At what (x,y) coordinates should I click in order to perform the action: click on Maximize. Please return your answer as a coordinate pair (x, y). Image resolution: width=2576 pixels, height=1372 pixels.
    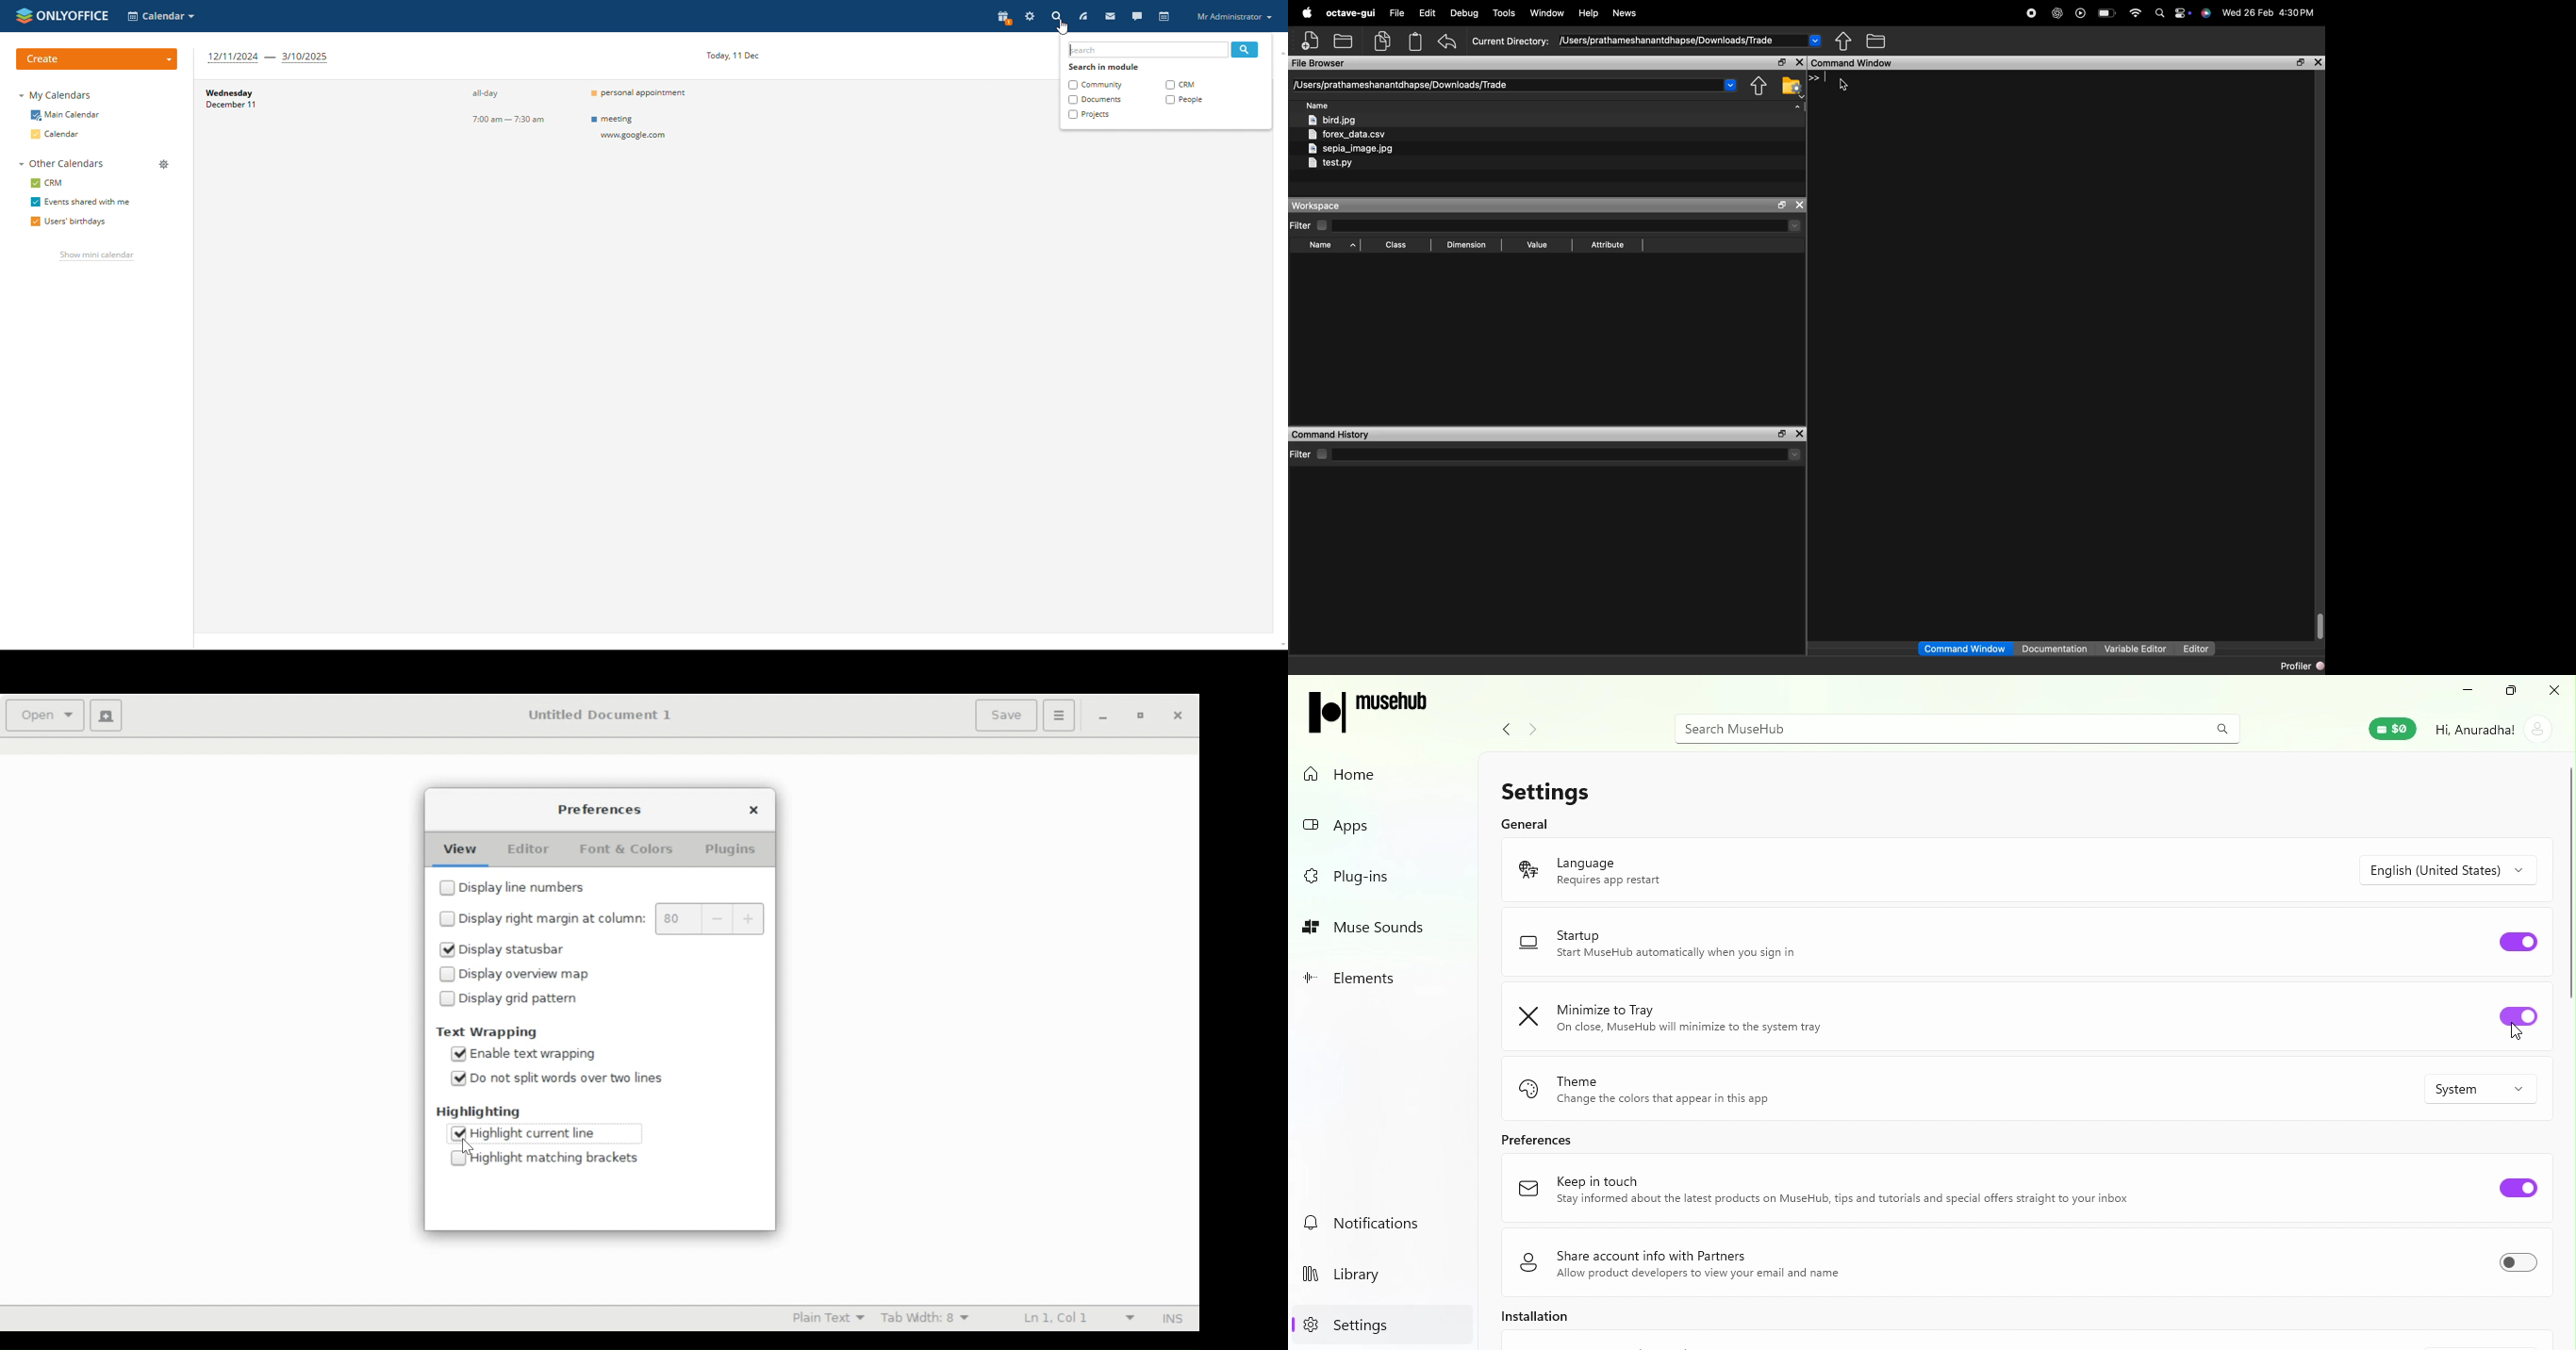
    Looking at the image, I should click on (2509, 691).